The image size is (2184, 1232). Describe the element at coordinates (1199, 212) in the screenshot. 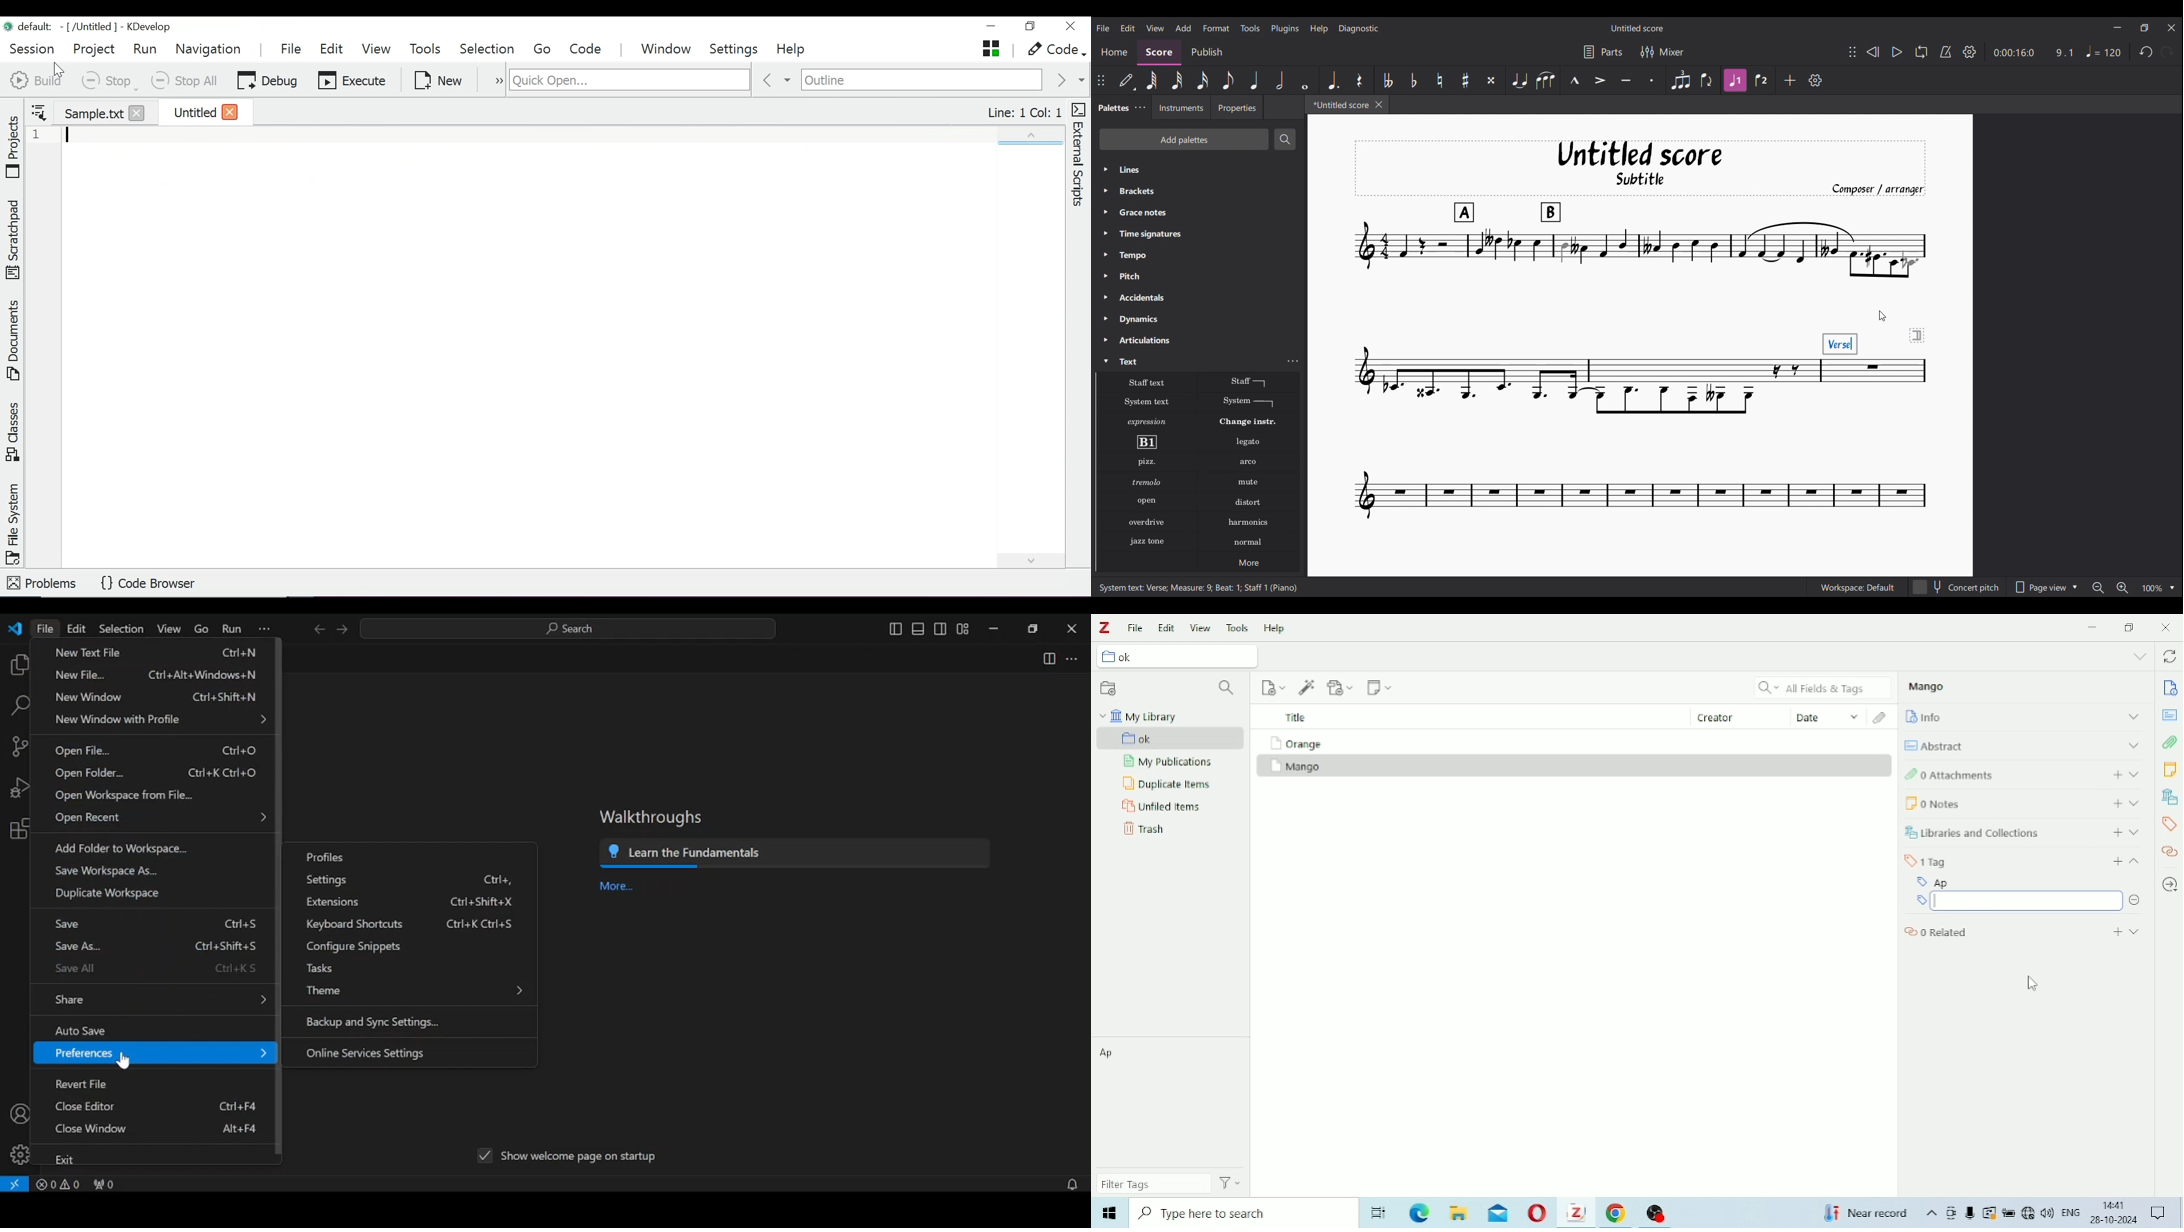

I see `Grace notes` at that location.